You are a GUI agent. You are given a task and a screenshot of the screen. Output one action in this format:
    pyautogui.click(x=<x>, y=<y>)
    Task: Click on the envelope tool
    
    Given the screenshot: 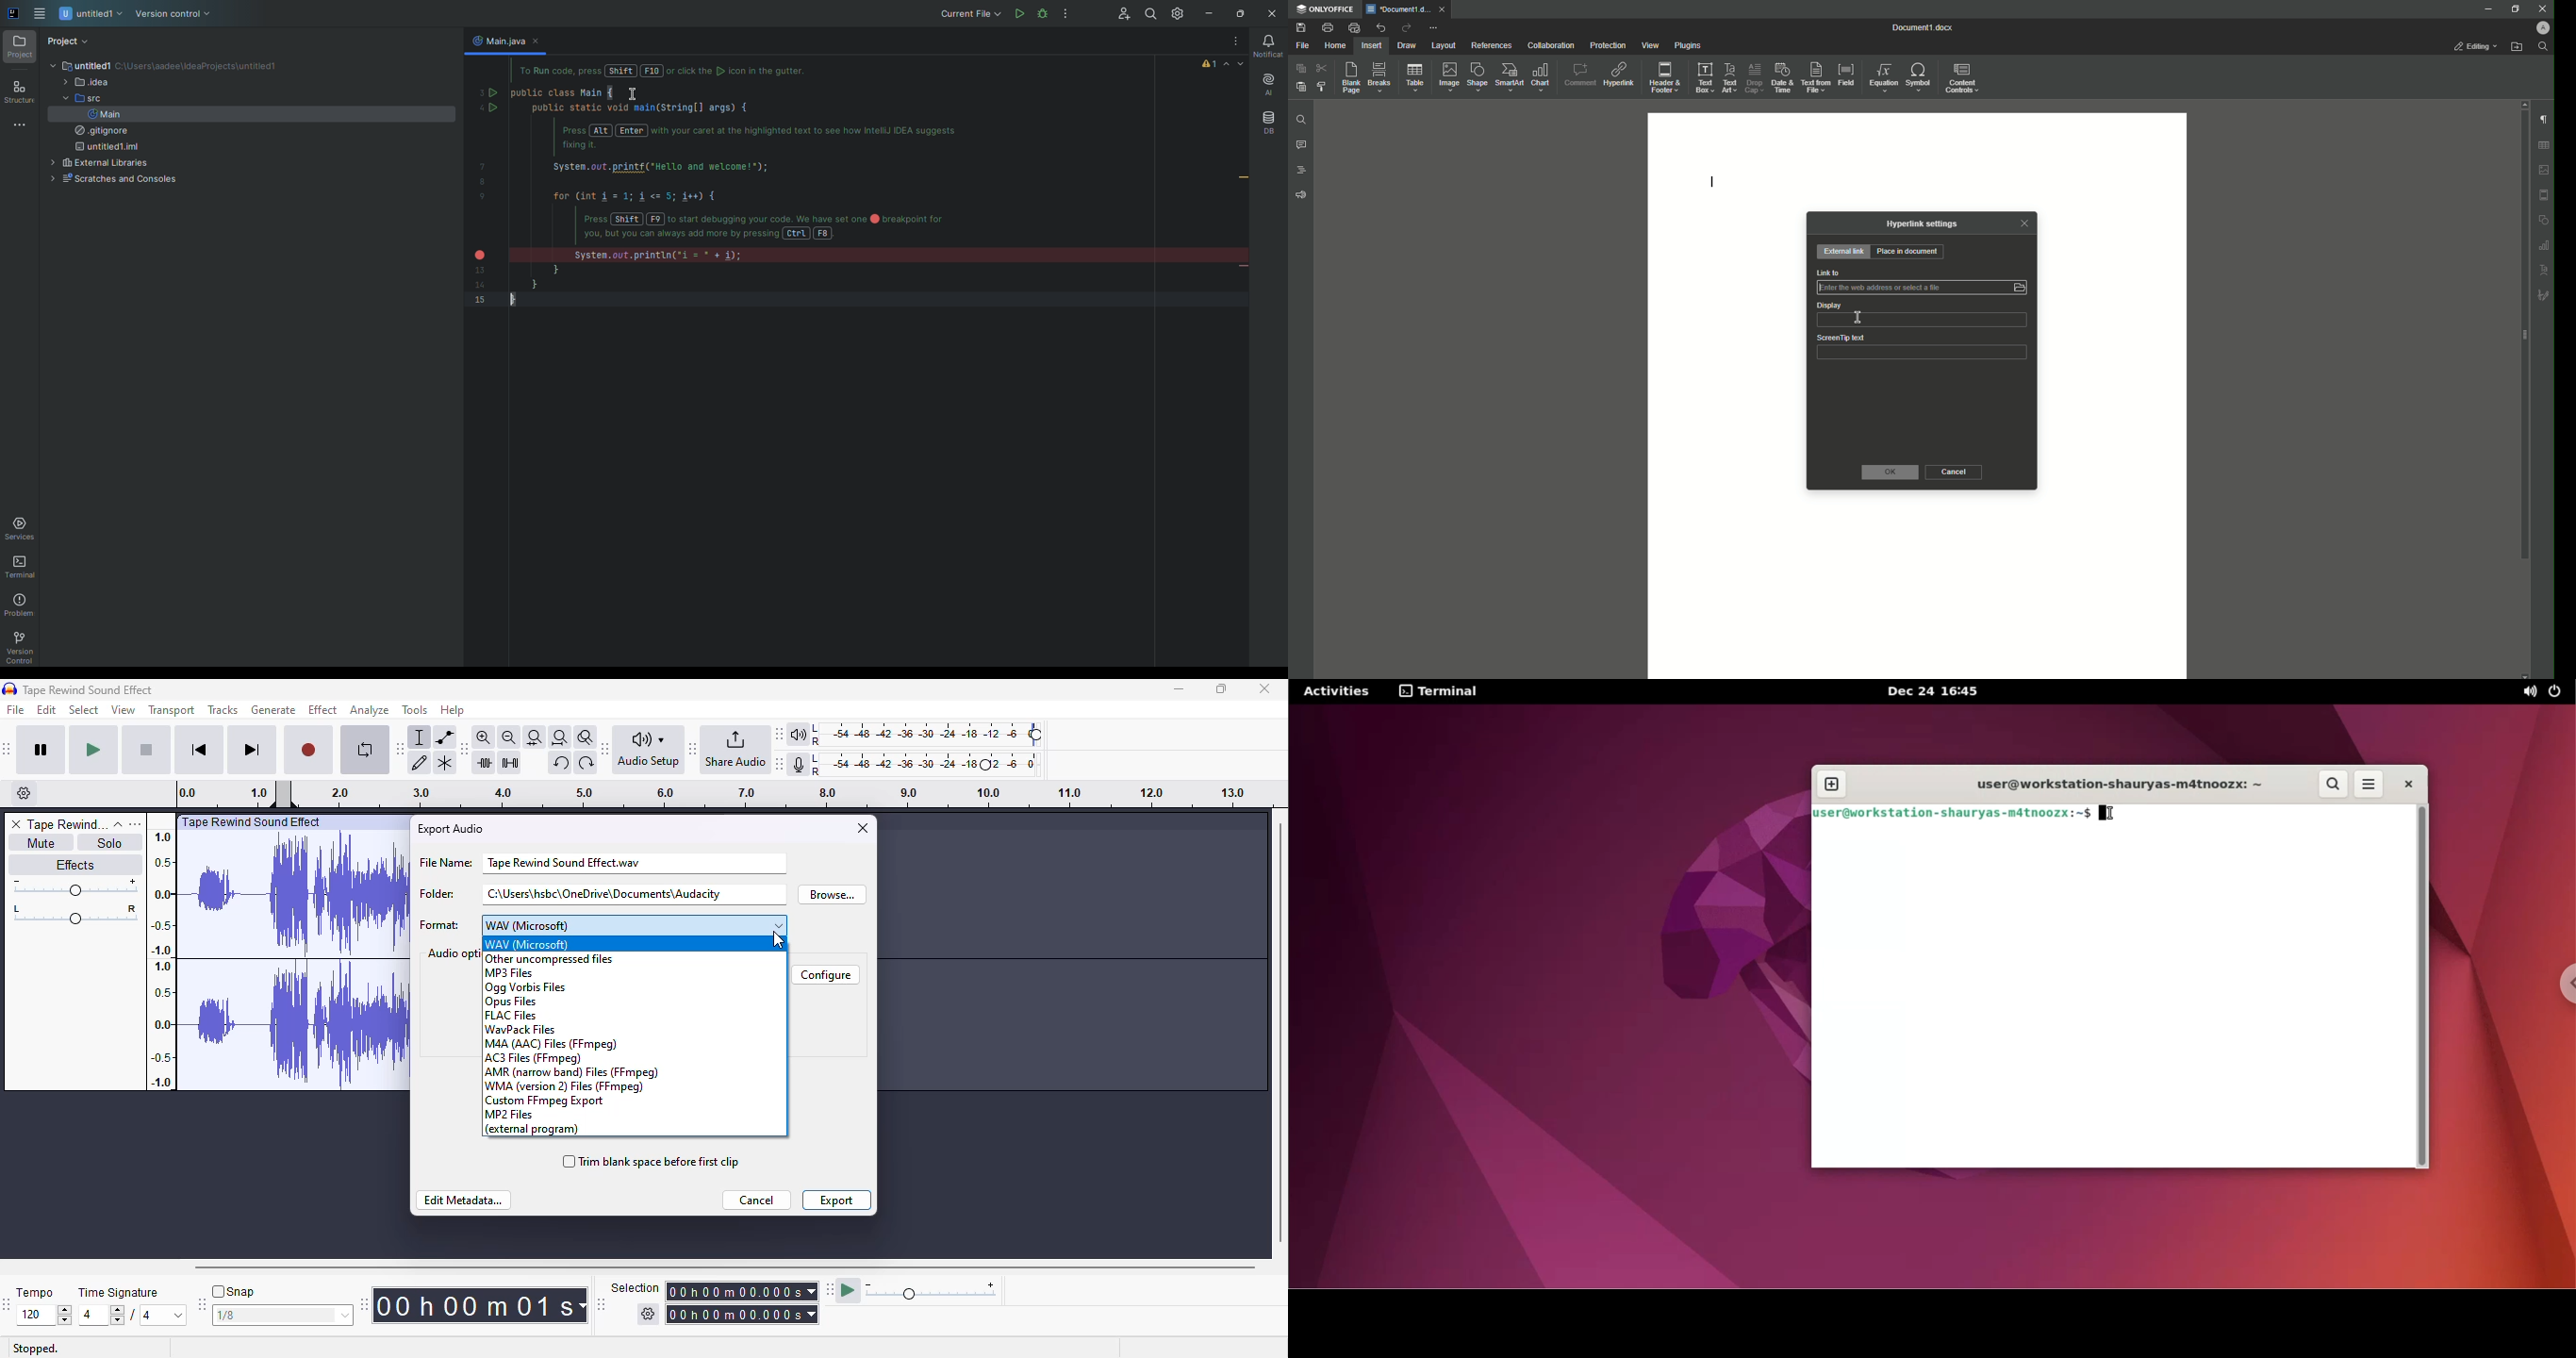 What is the action you would take?
    pyautogui.click(x=446, y=737)
    